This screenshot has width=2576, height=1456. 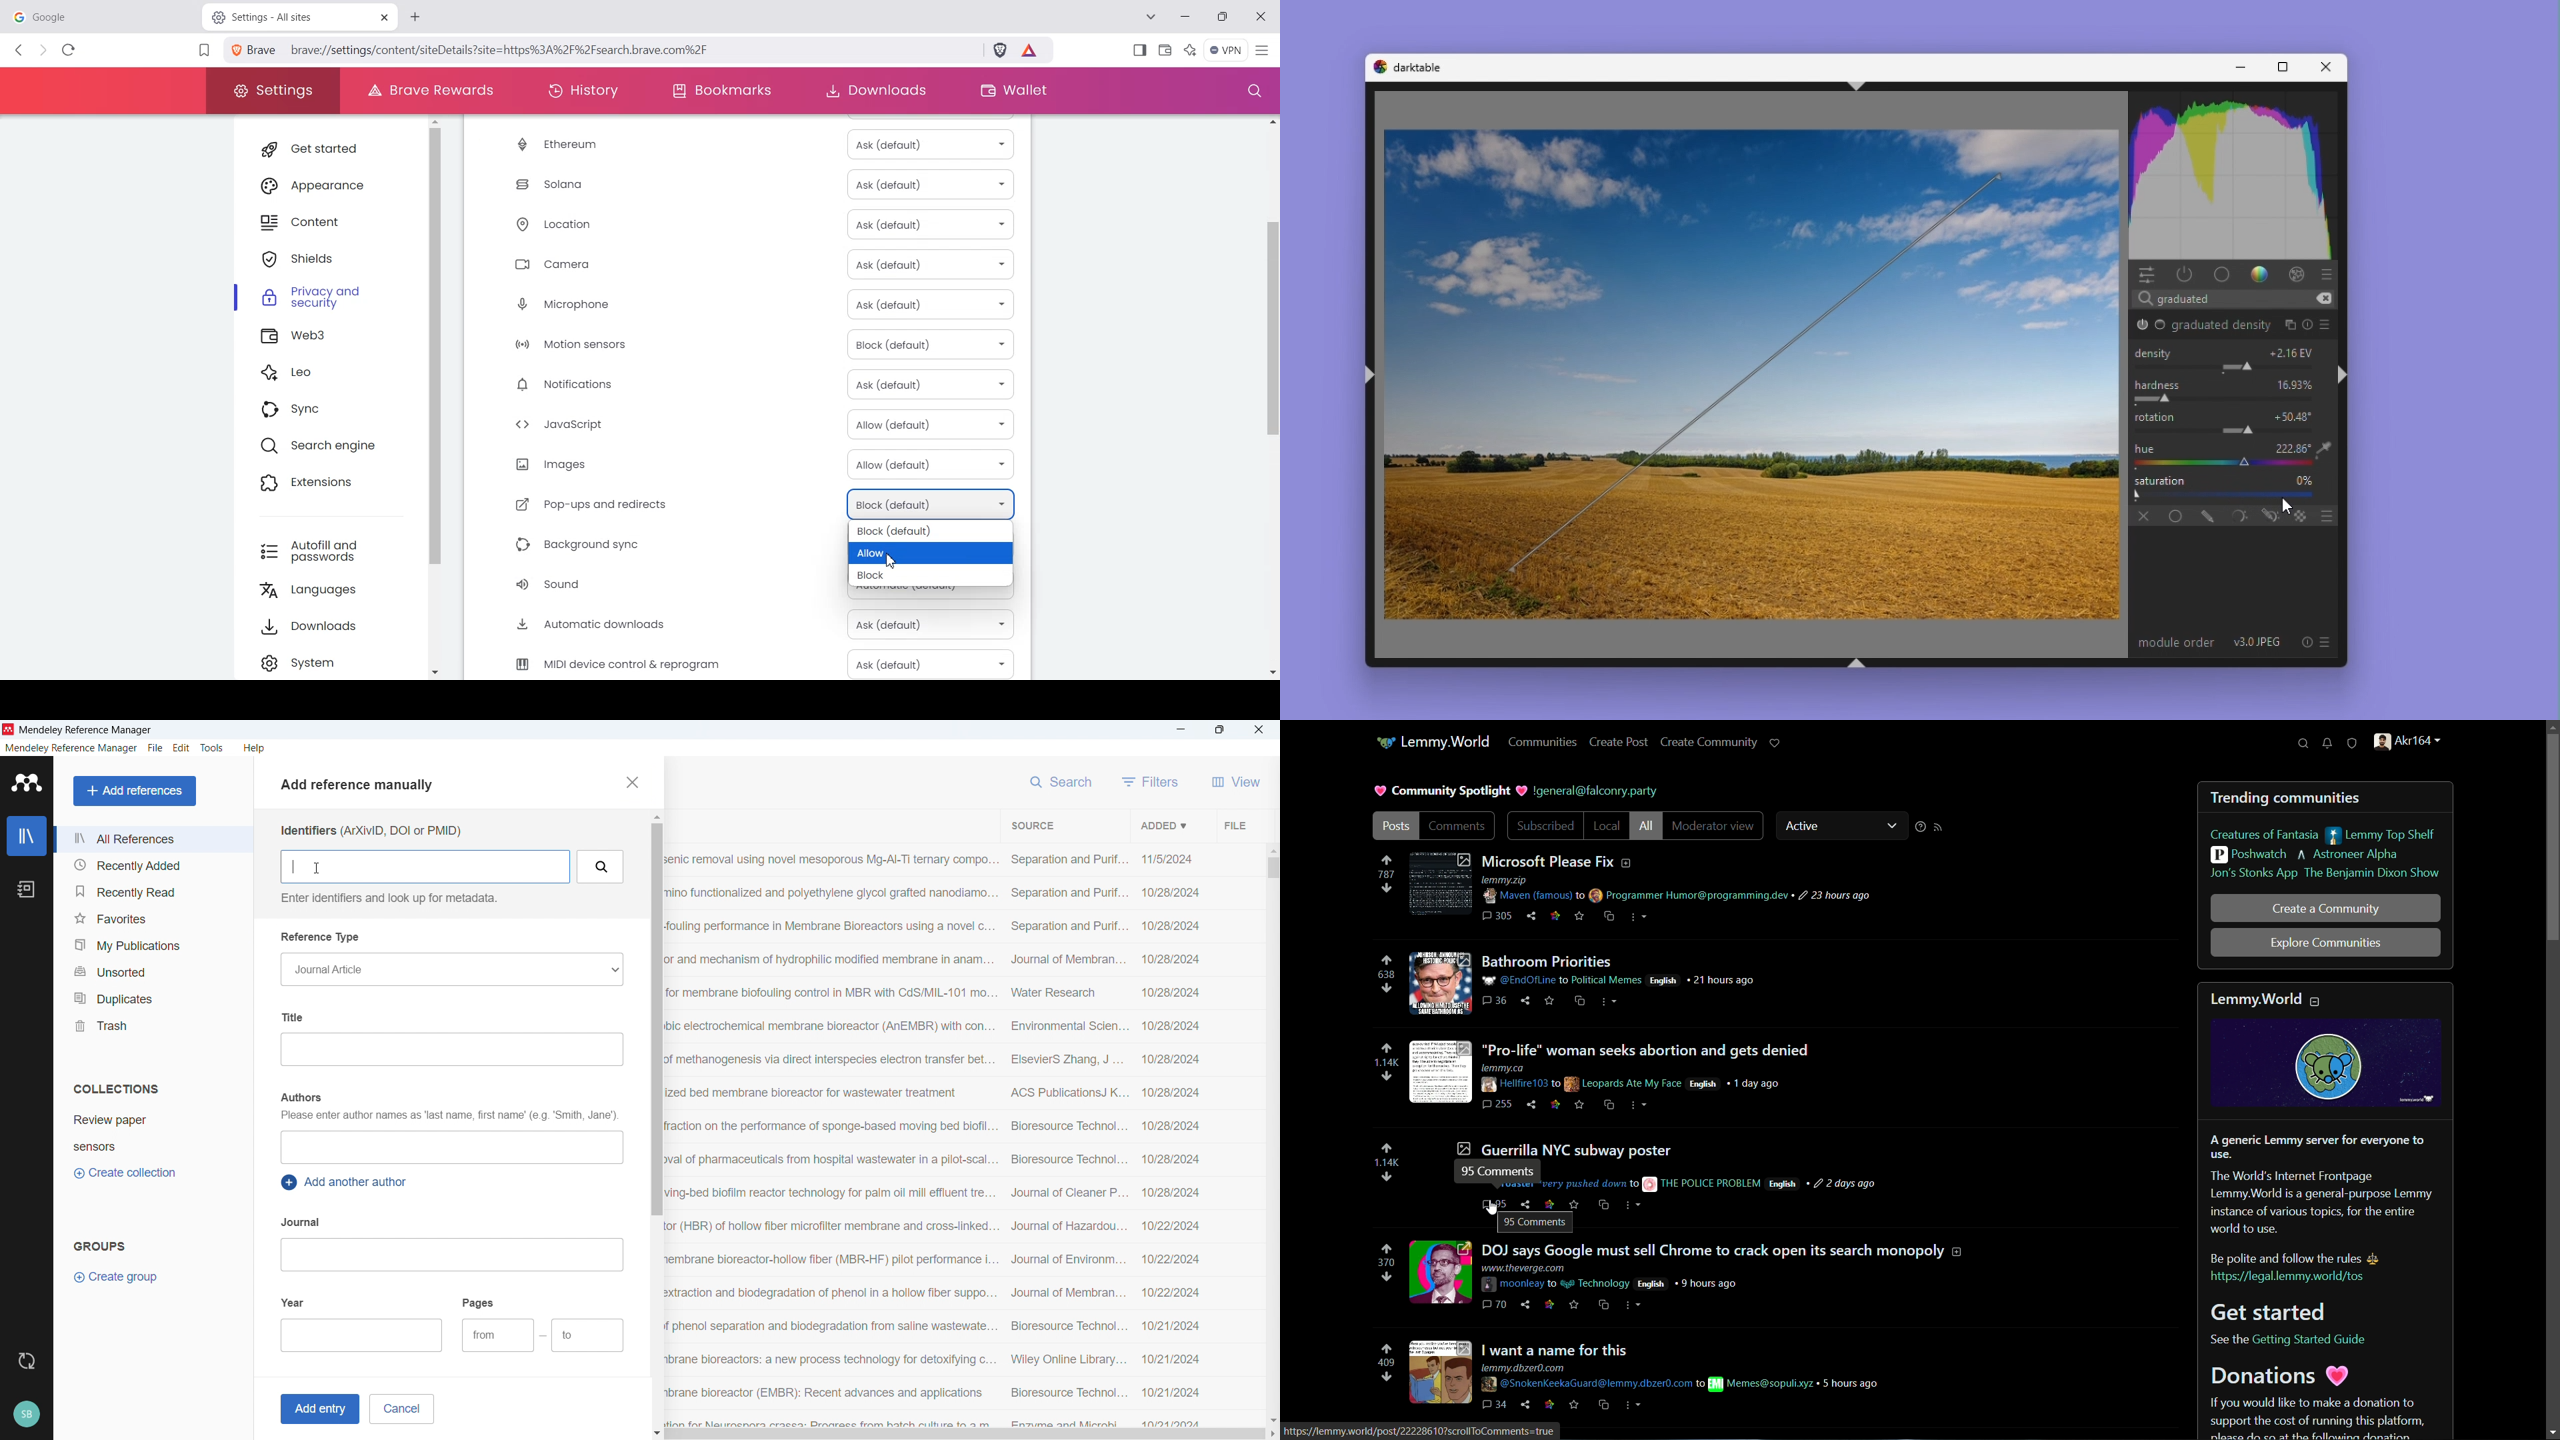 What do you see at coordinates (2146, 274) in the screenshot?
I see `Quick access` at bounding box center [2146, 274].